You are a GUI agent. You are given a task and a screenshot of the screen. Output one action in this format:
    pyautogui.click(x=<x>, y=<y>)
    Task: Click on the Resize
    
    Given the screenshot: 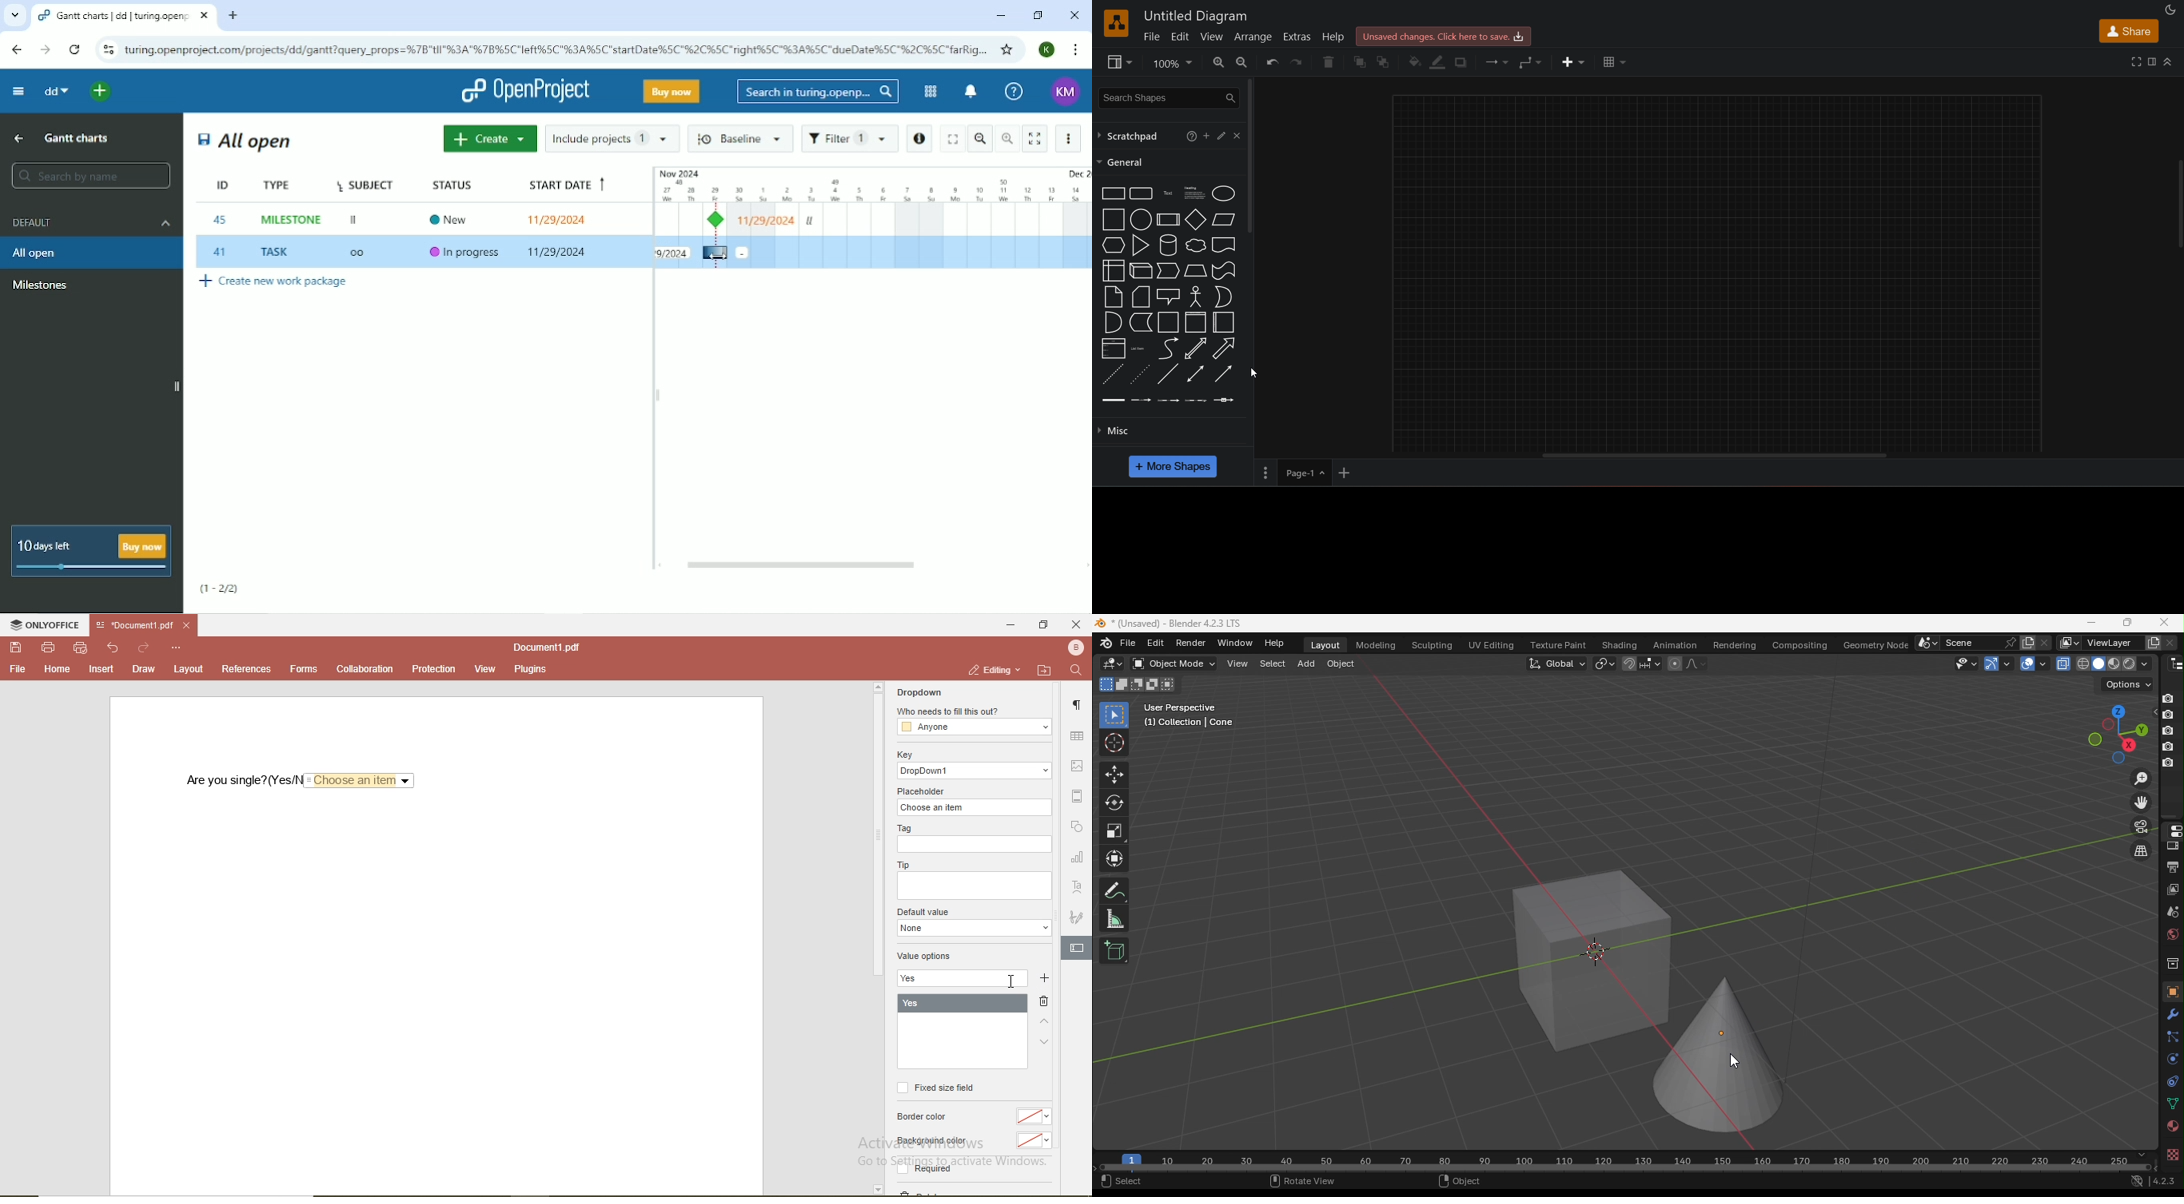 What is the action you would take?
    pyautogui.click(x=658, y=395)
    